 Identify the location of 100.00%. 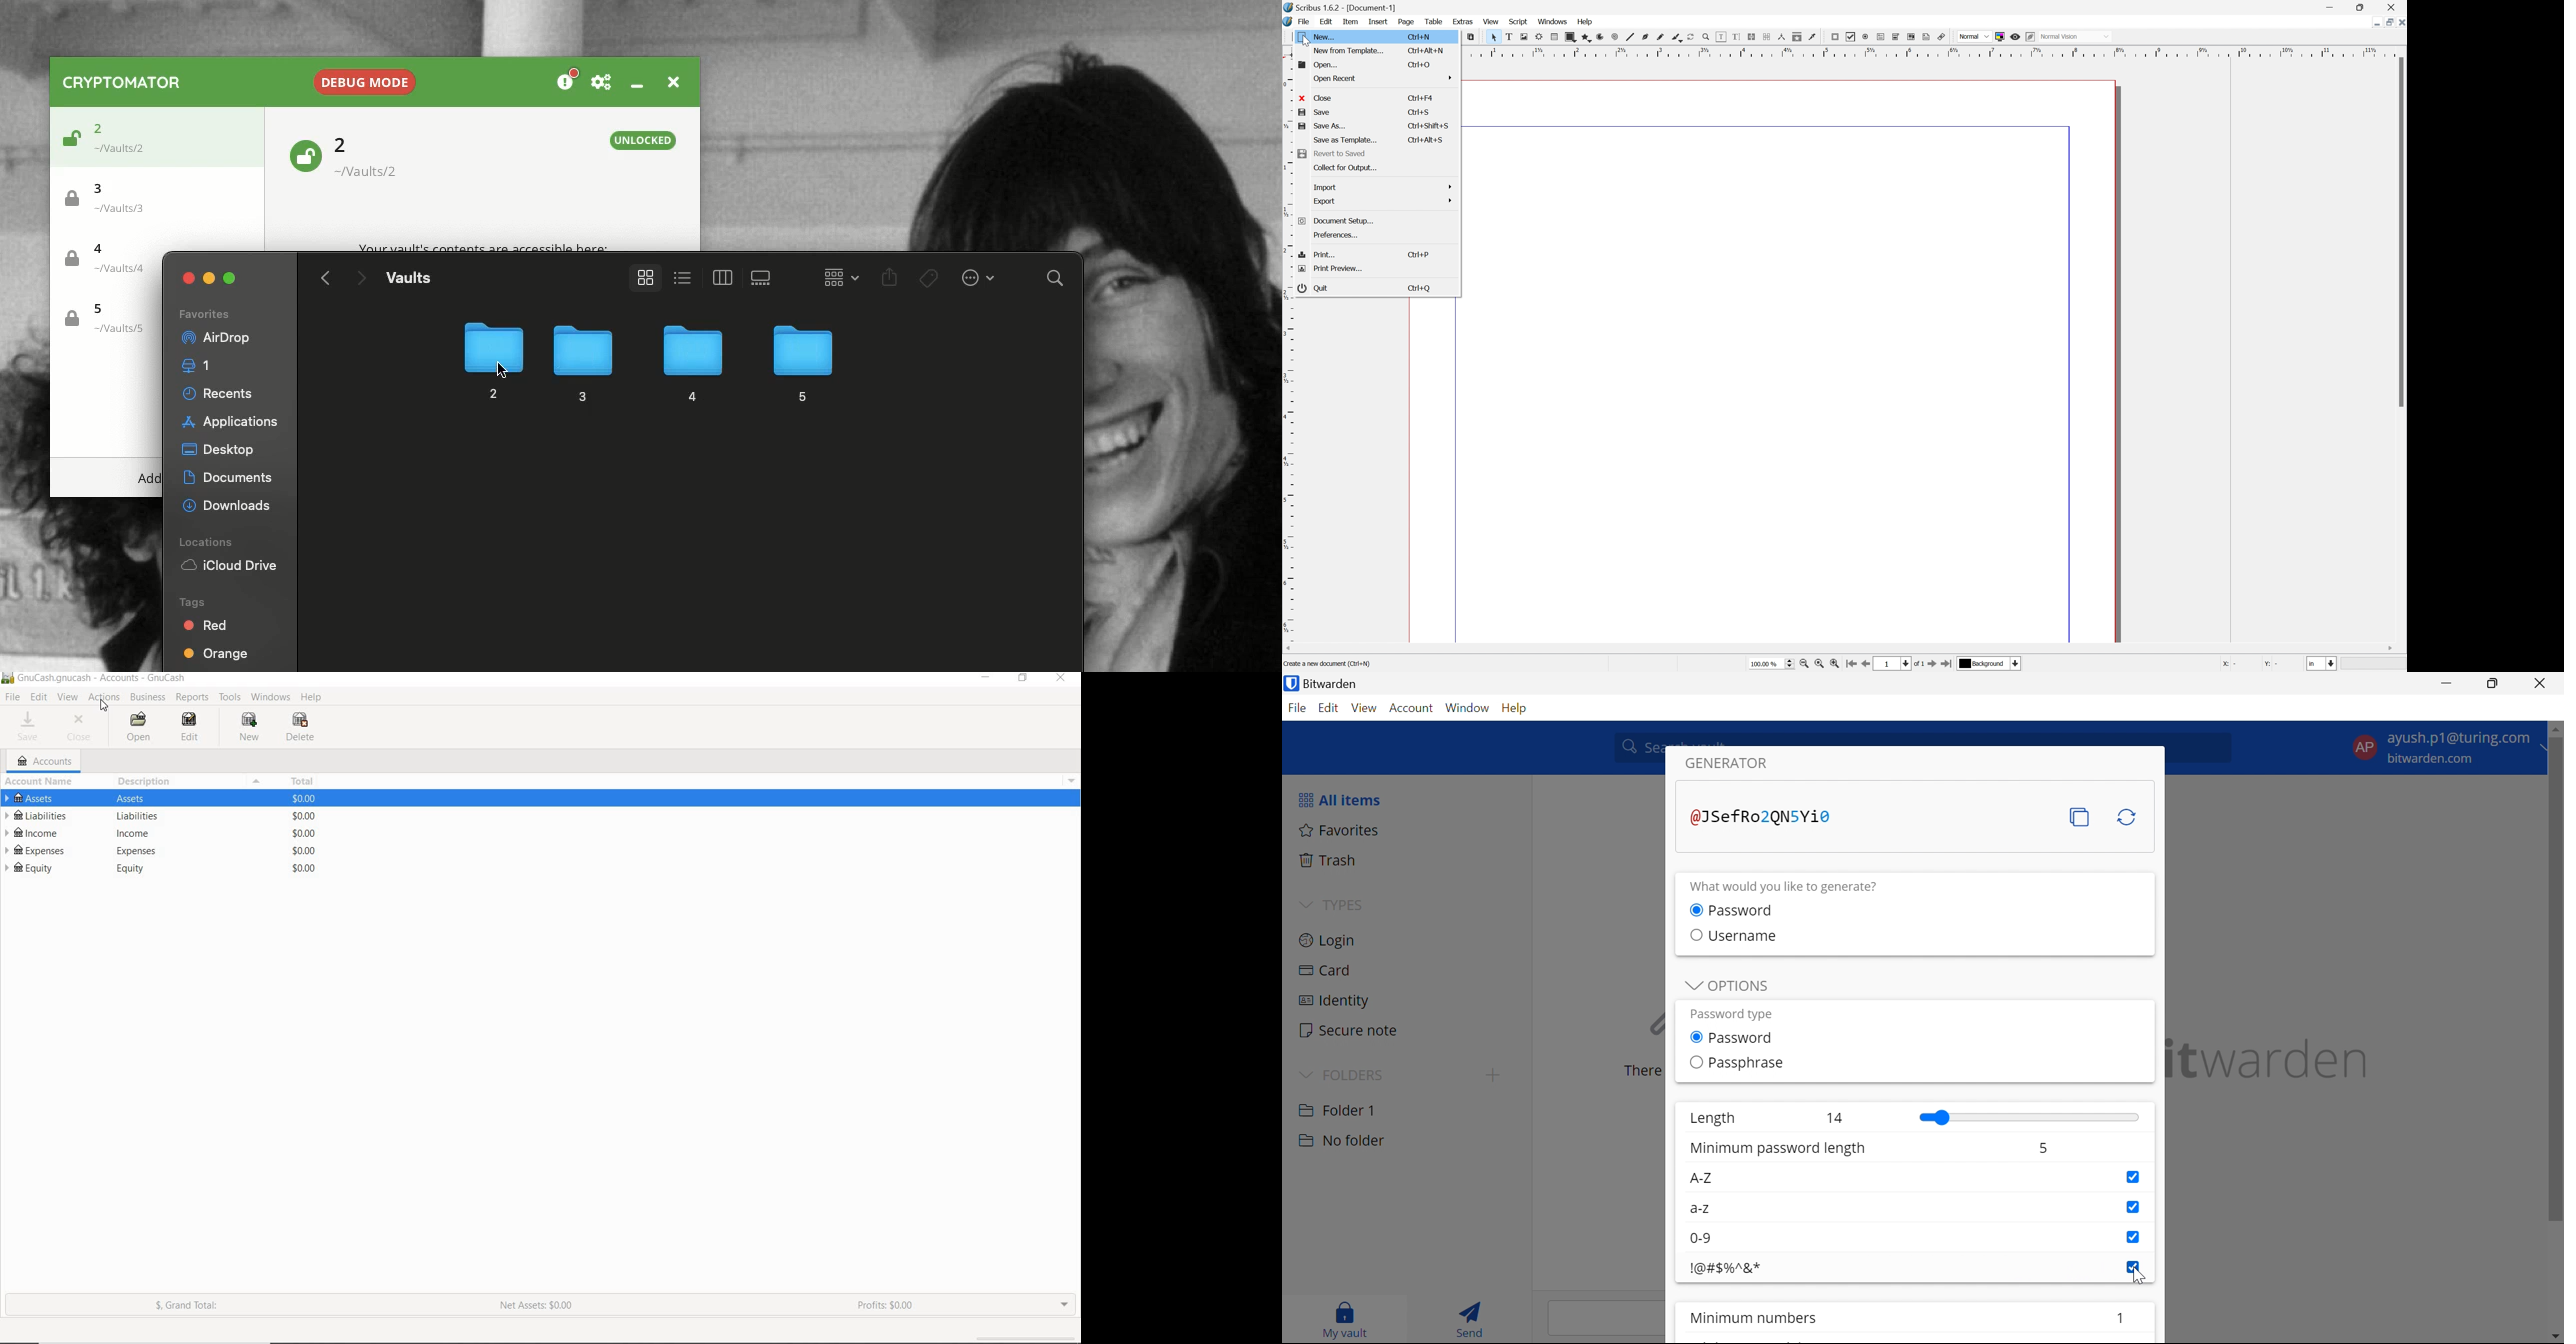
(1768, 663).